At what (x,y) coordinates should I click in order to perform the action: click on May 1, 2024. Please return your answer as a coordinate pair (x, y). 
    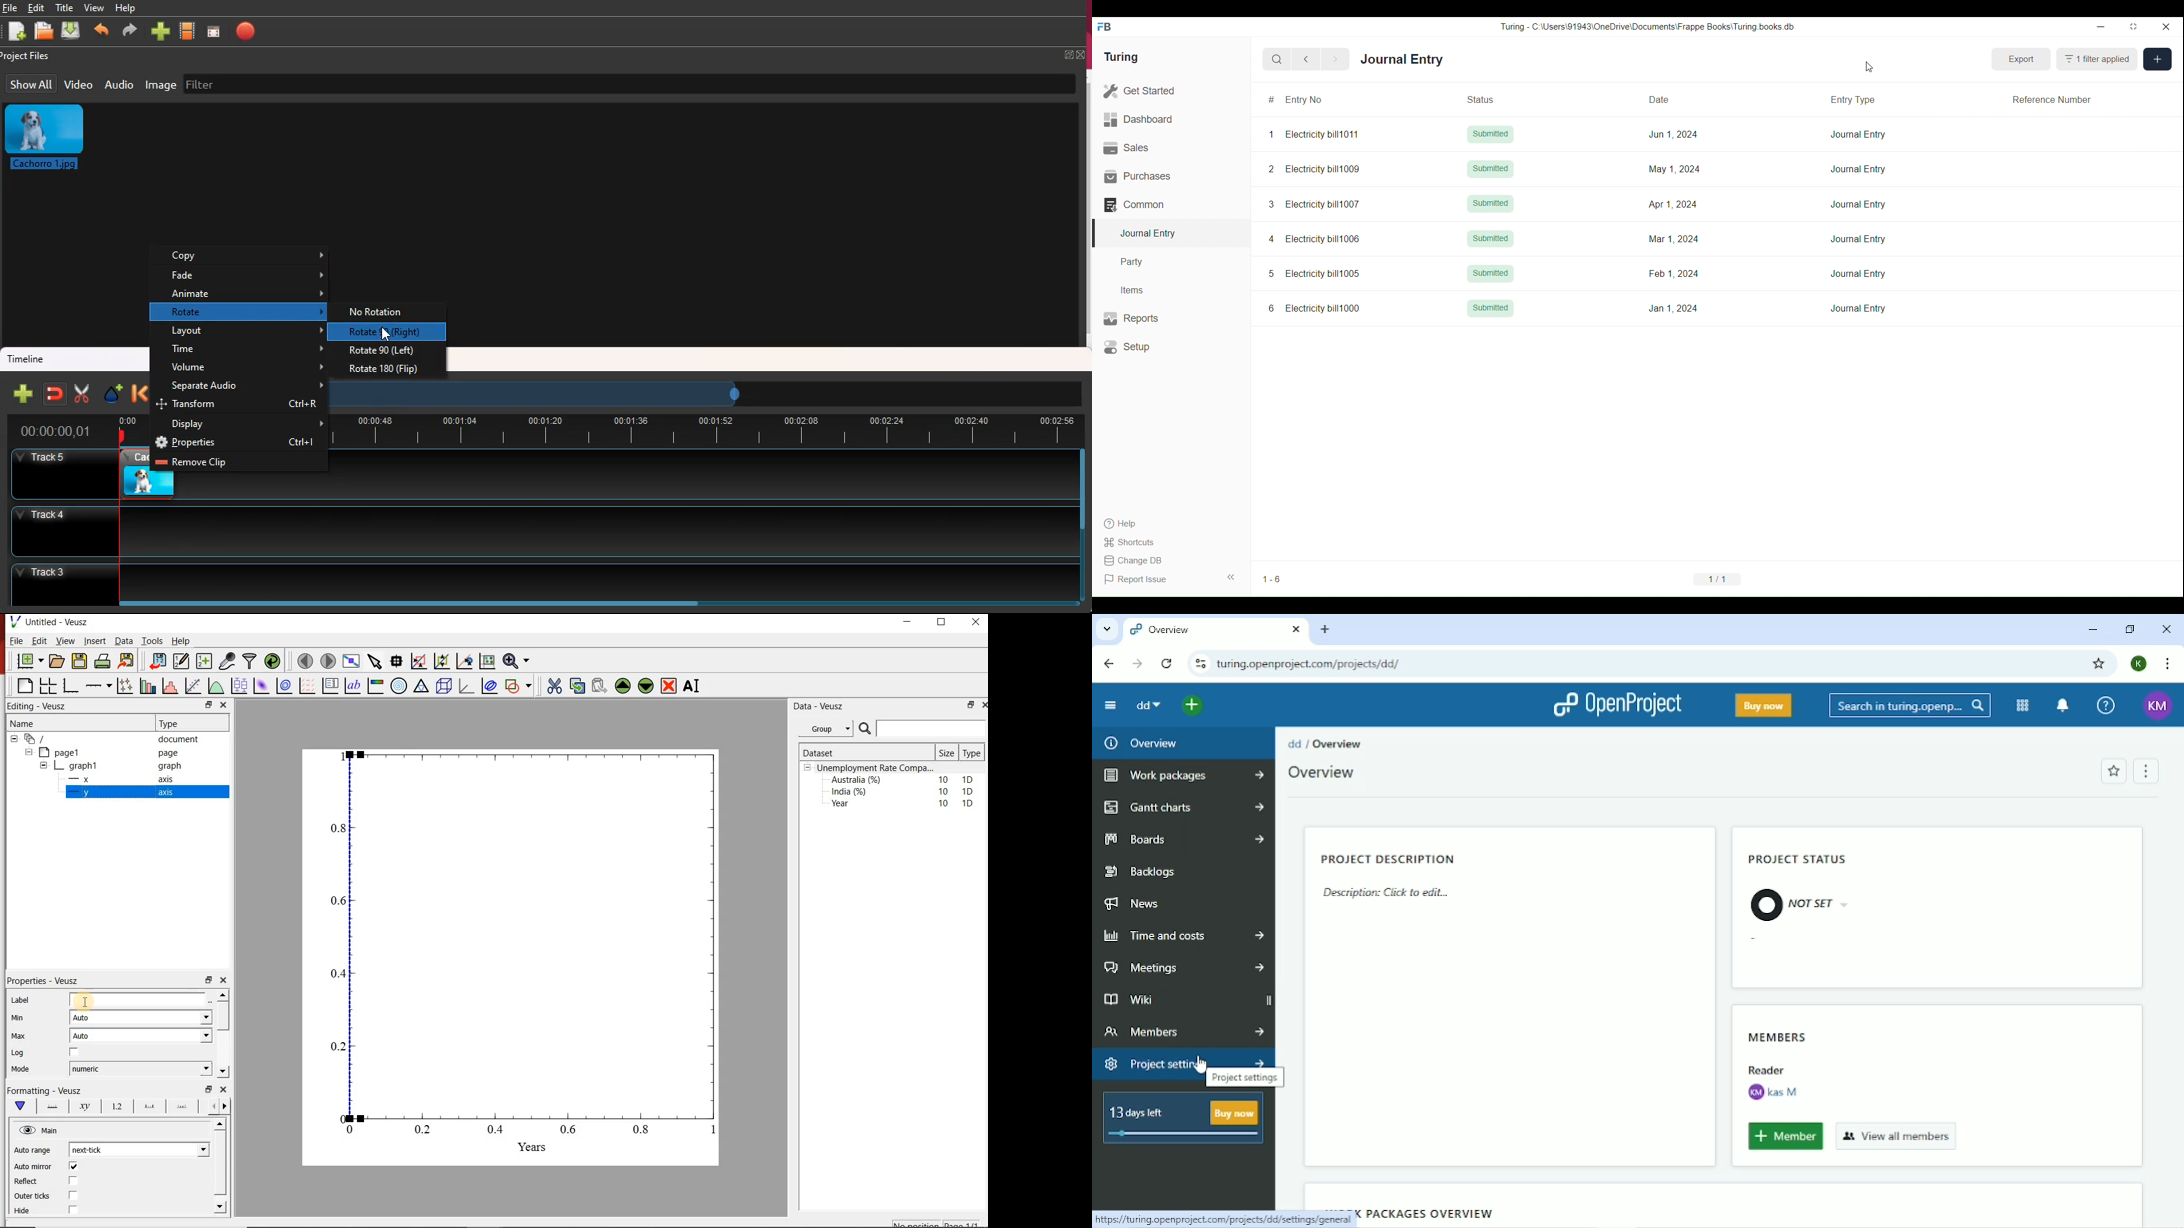
    Looking at the image, I should click on (1676, 169).